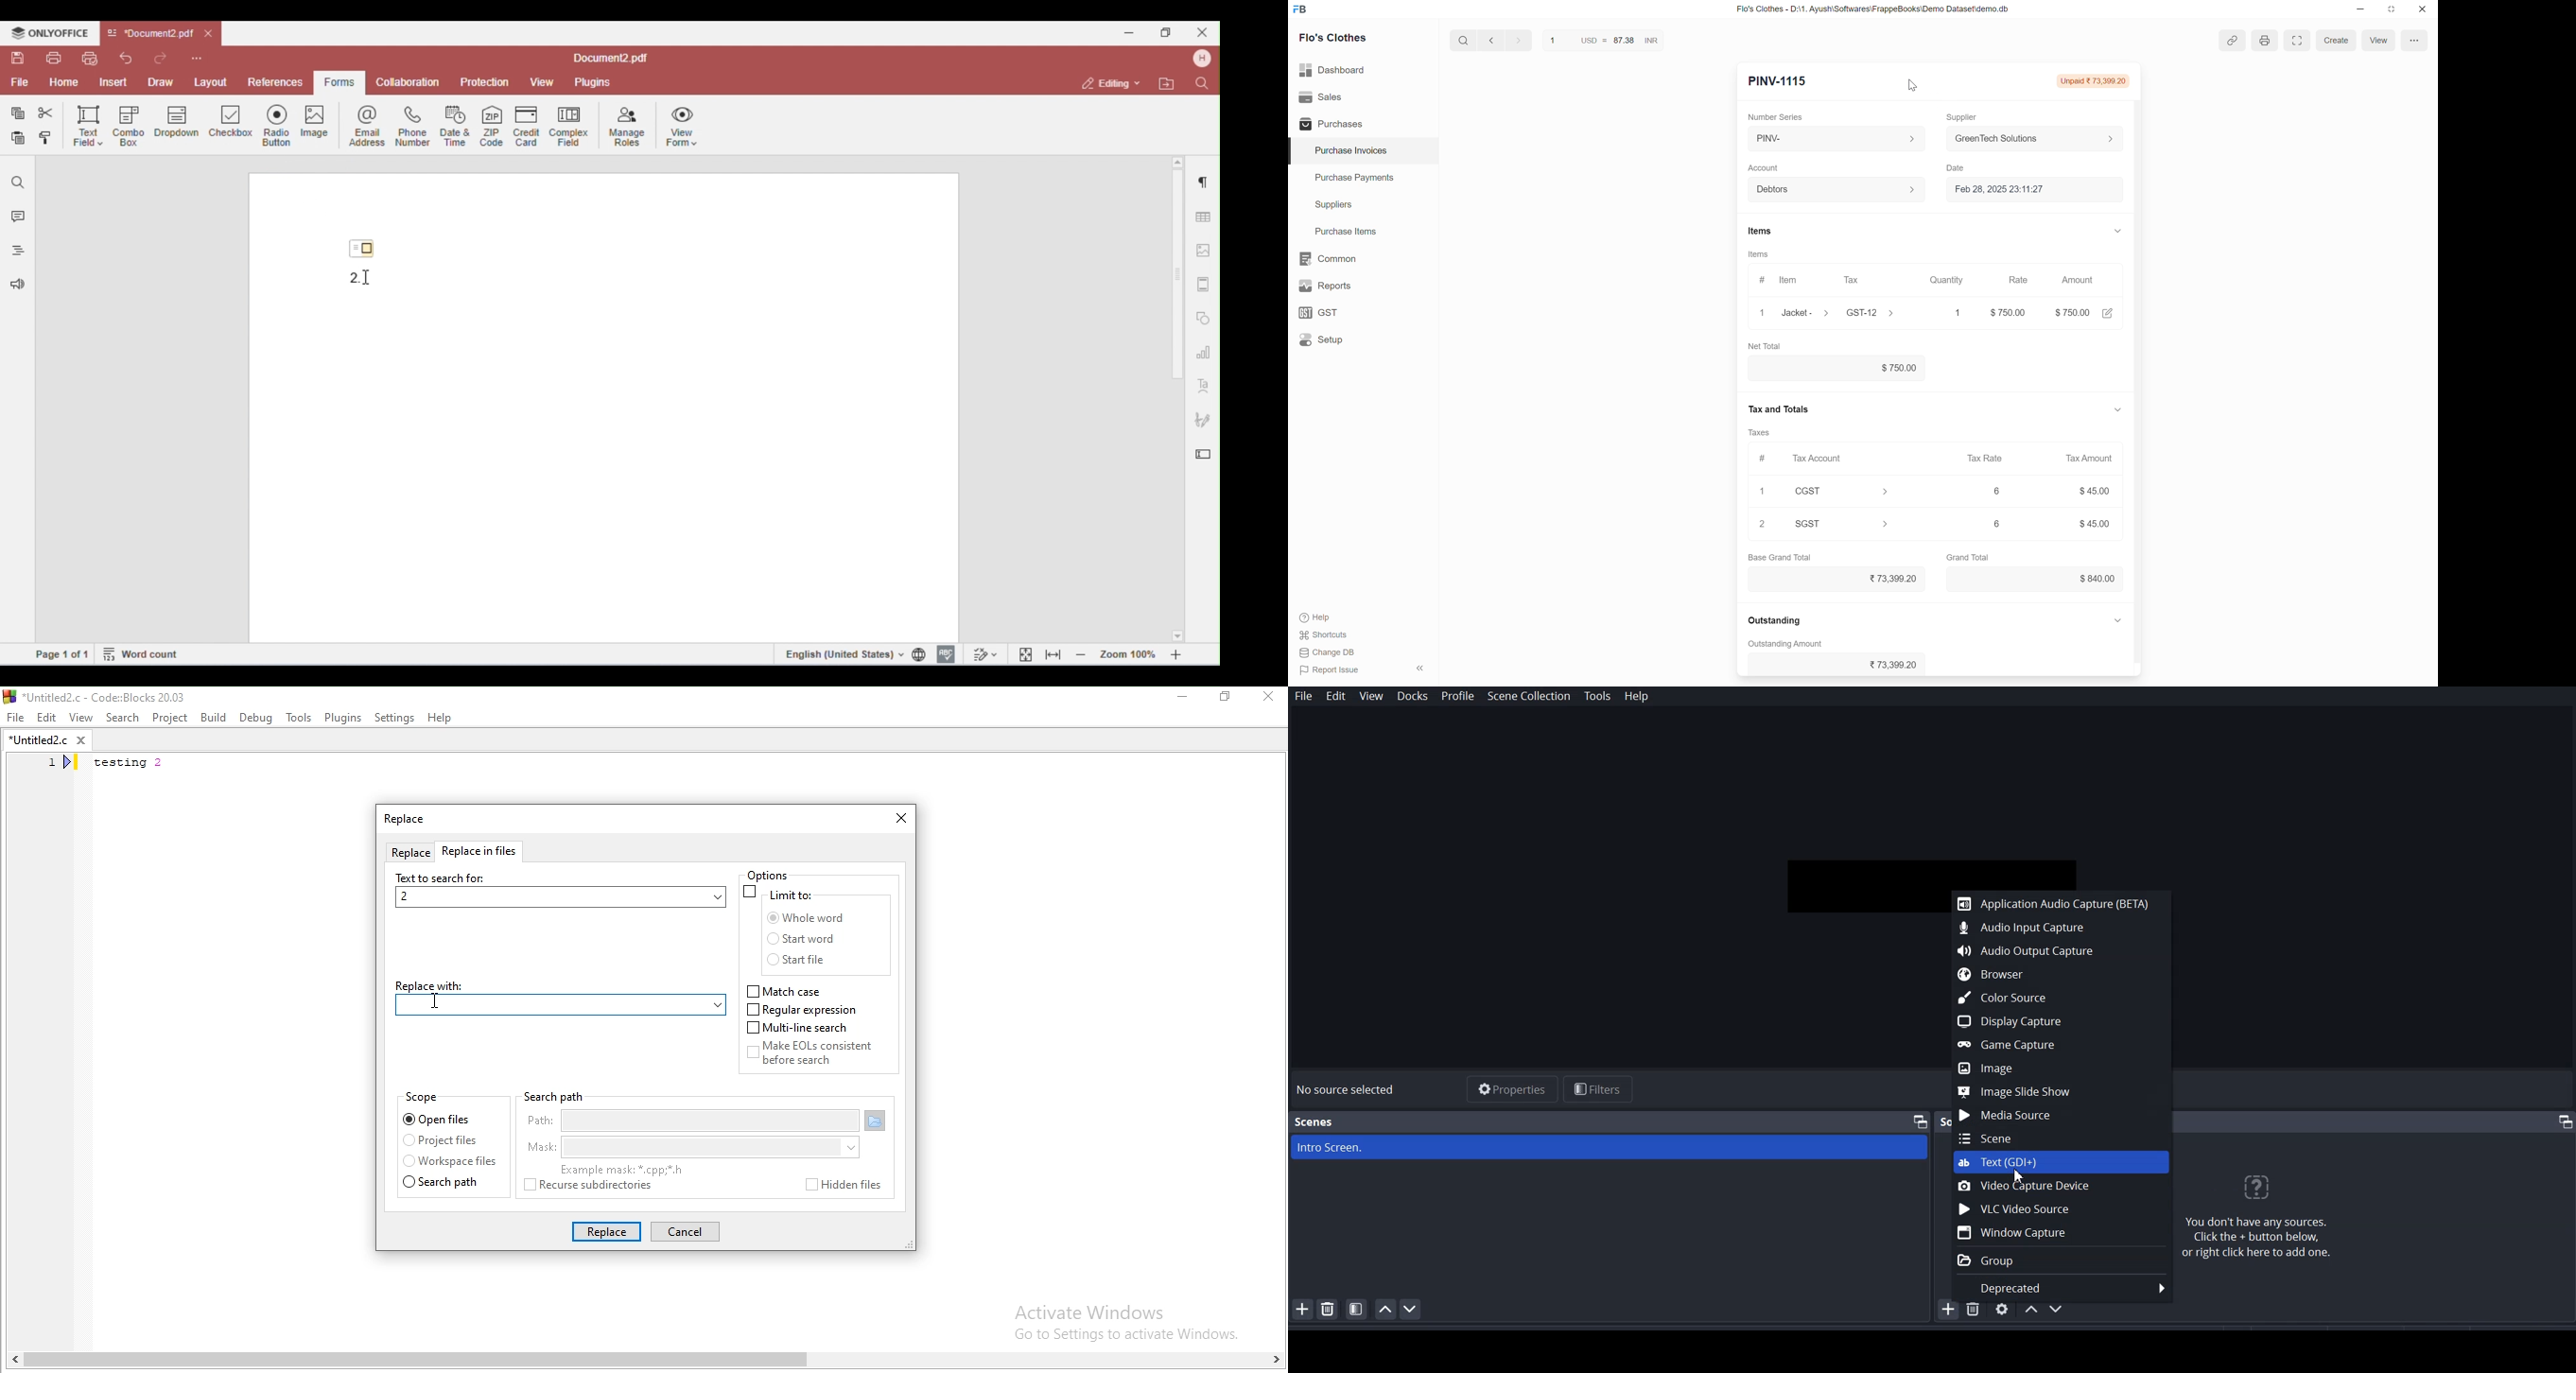 The height and width of the screenshot is (1400, 2576). What do you see at coordinates (1182, 700) in the screenshot?
I see `Minimise` at bounding box center [1182, 700].